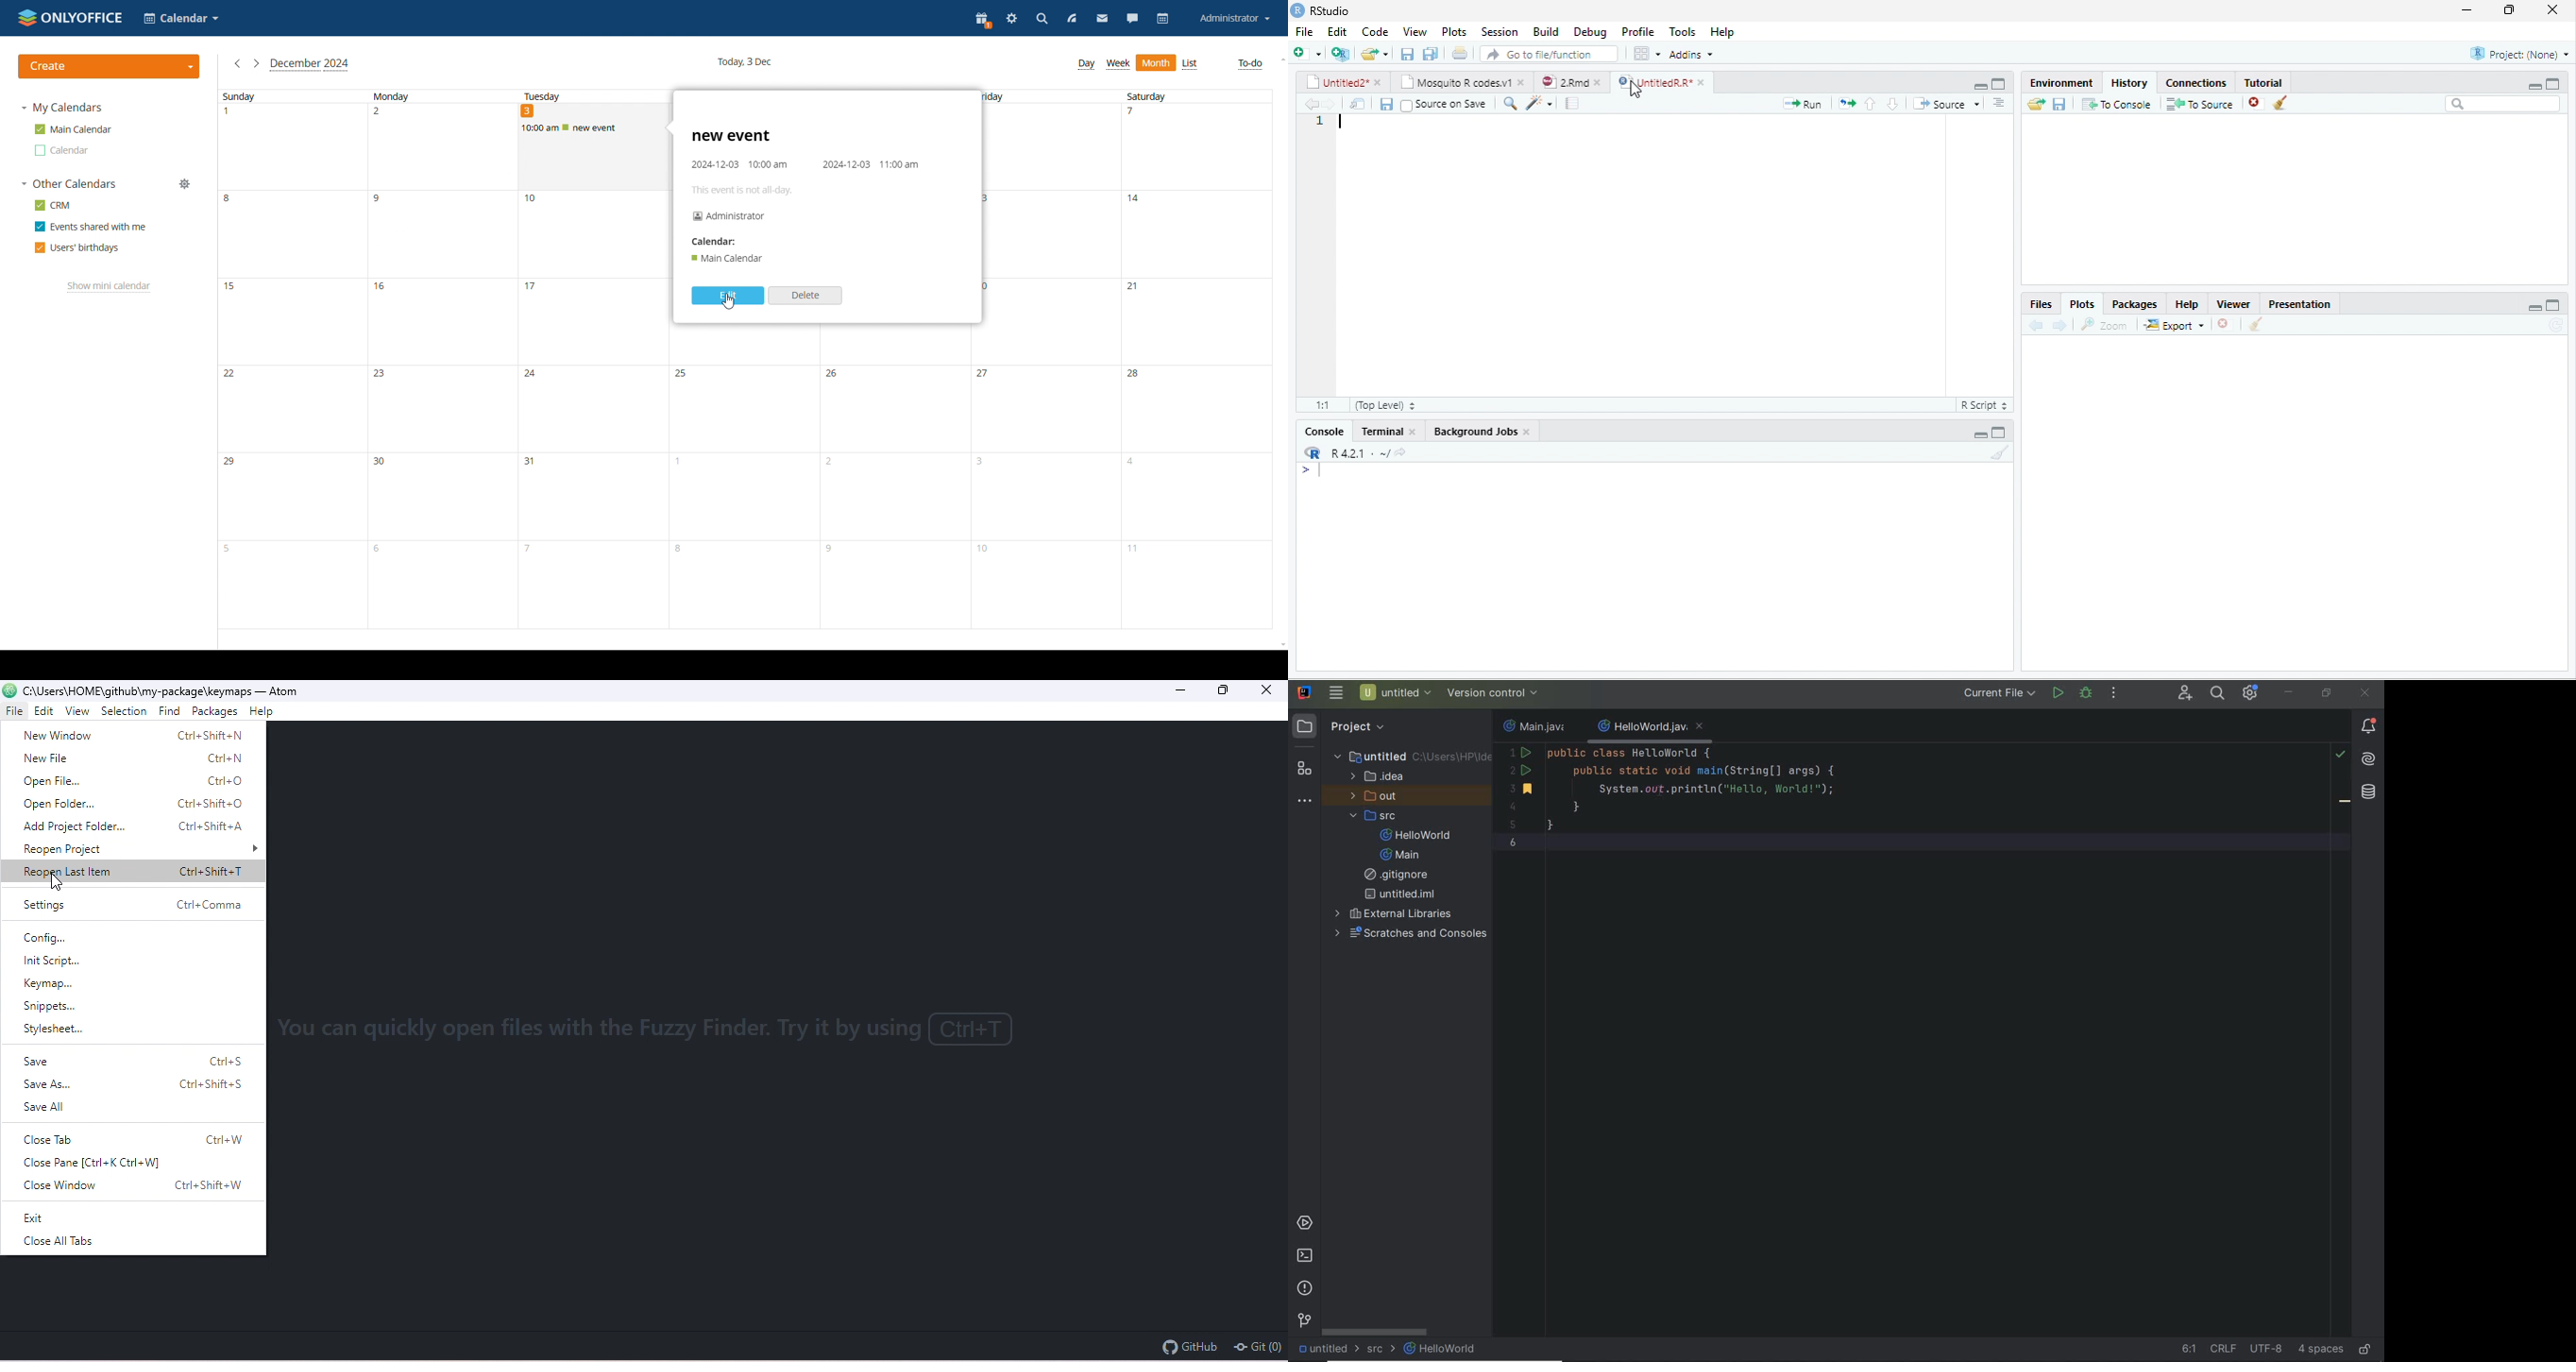 The height and width of the screenshot is (1372, 2576). Describe the element at coordinates (2251, 104) in the screenshot. I see `close` at that location.